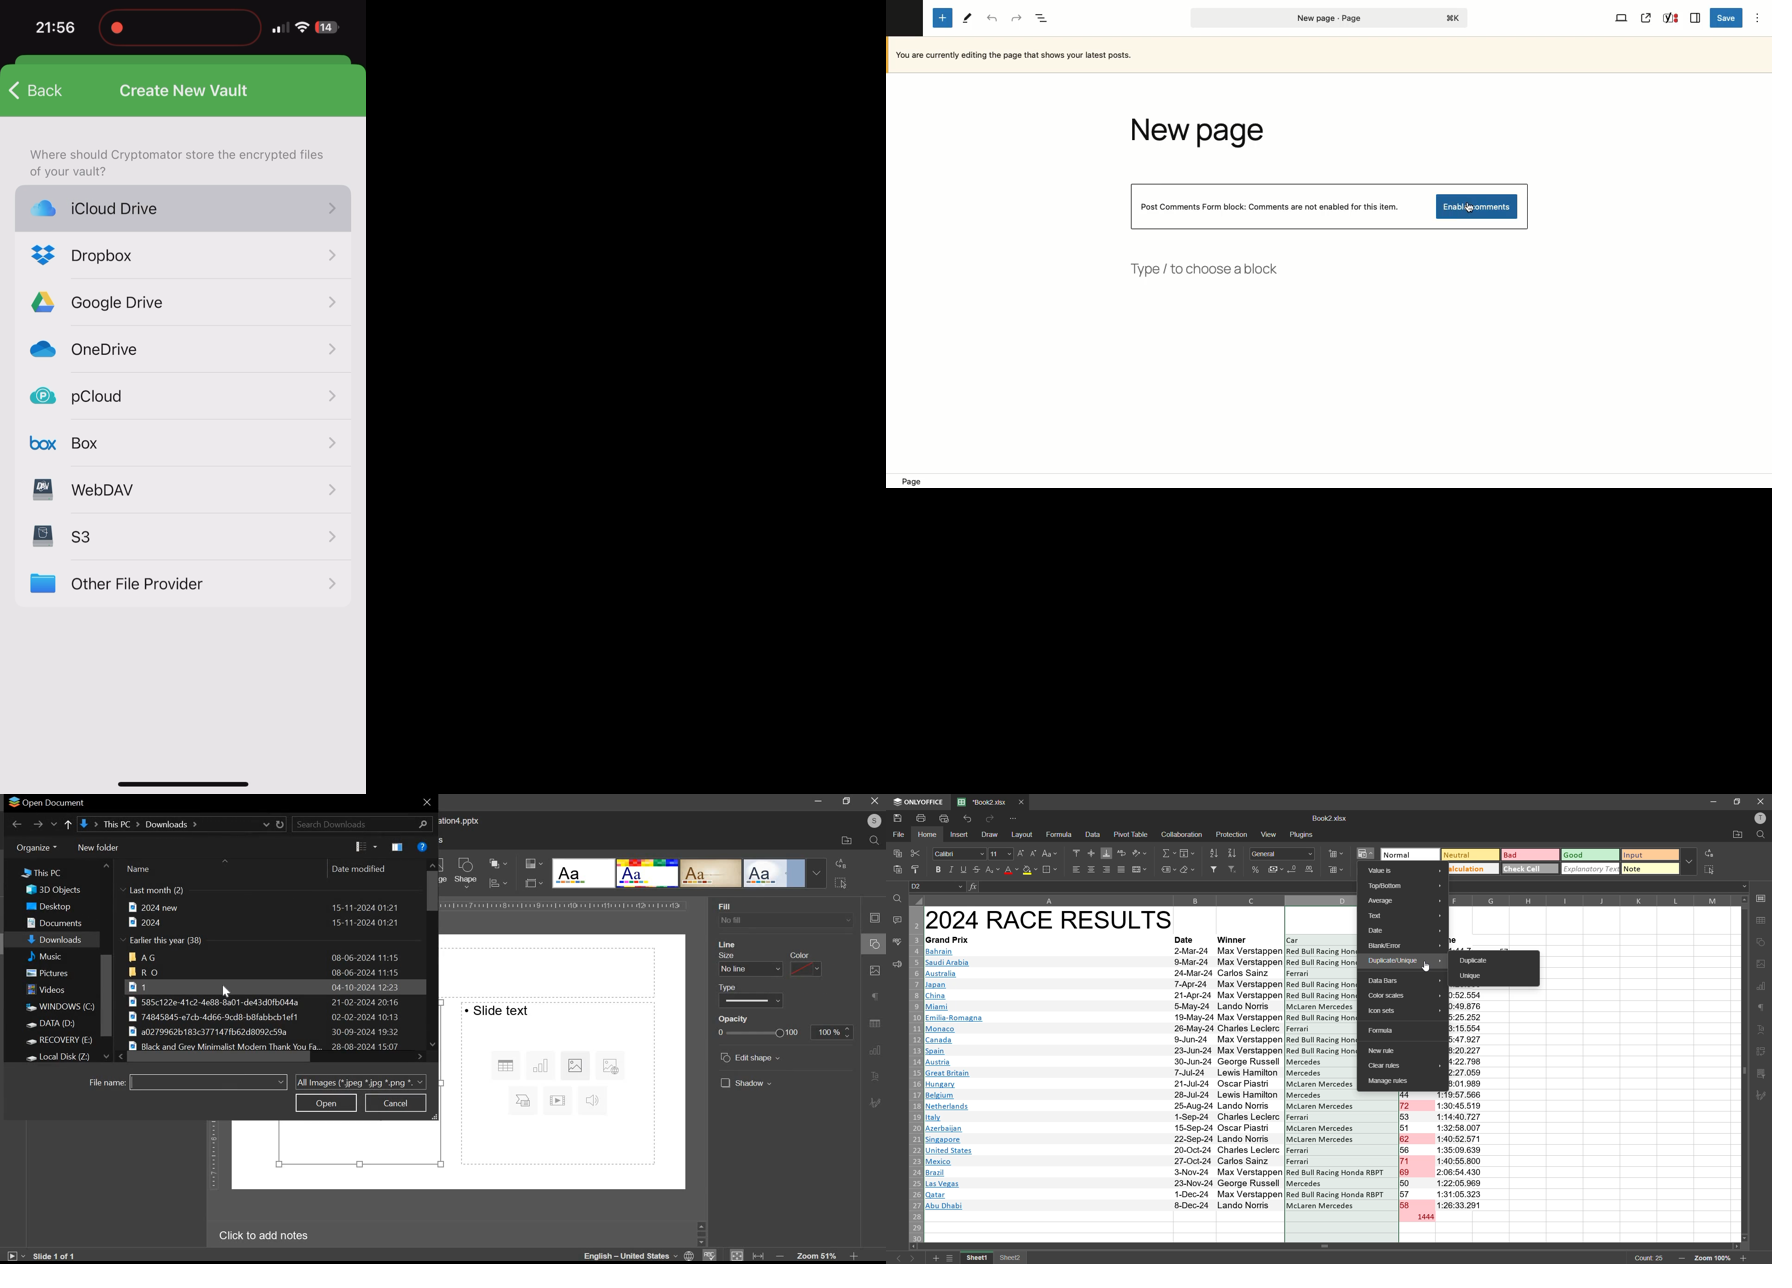  Describe the element at coordinates (1405, 932) in the screenshot. I see `date` at that location.